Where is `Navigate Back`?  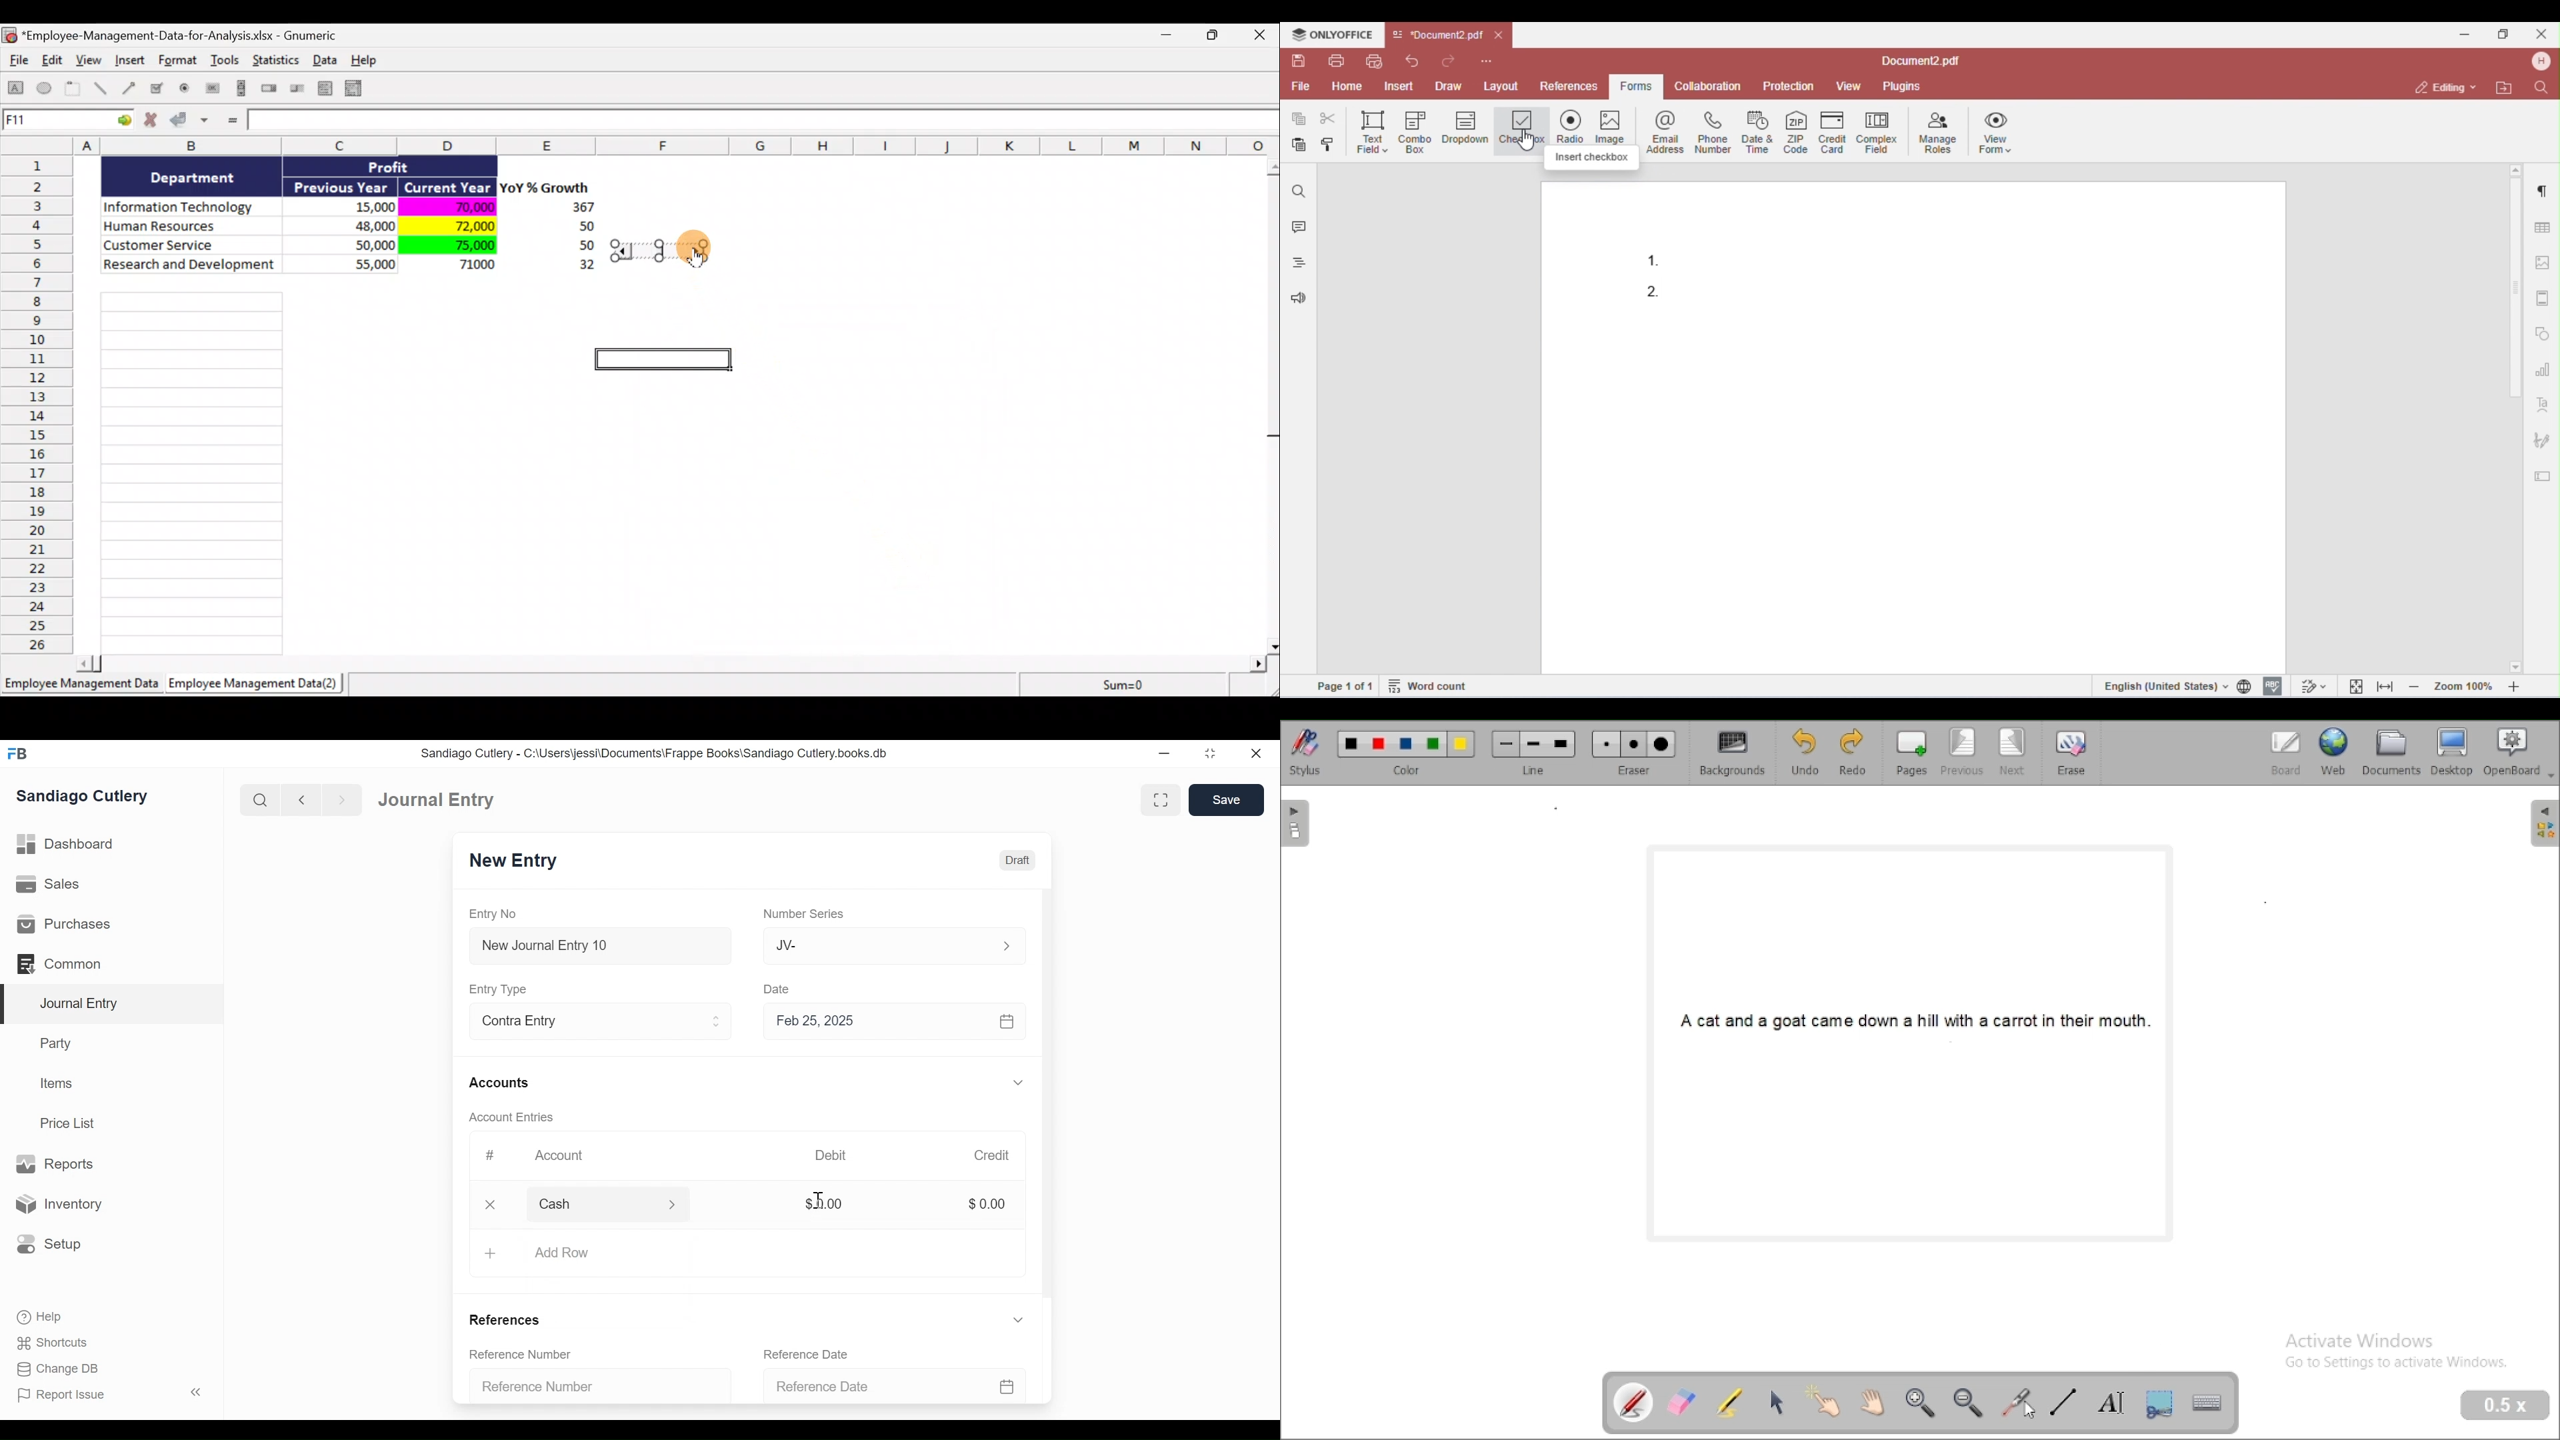
Navigate Back is located at coordinates (302, 800).